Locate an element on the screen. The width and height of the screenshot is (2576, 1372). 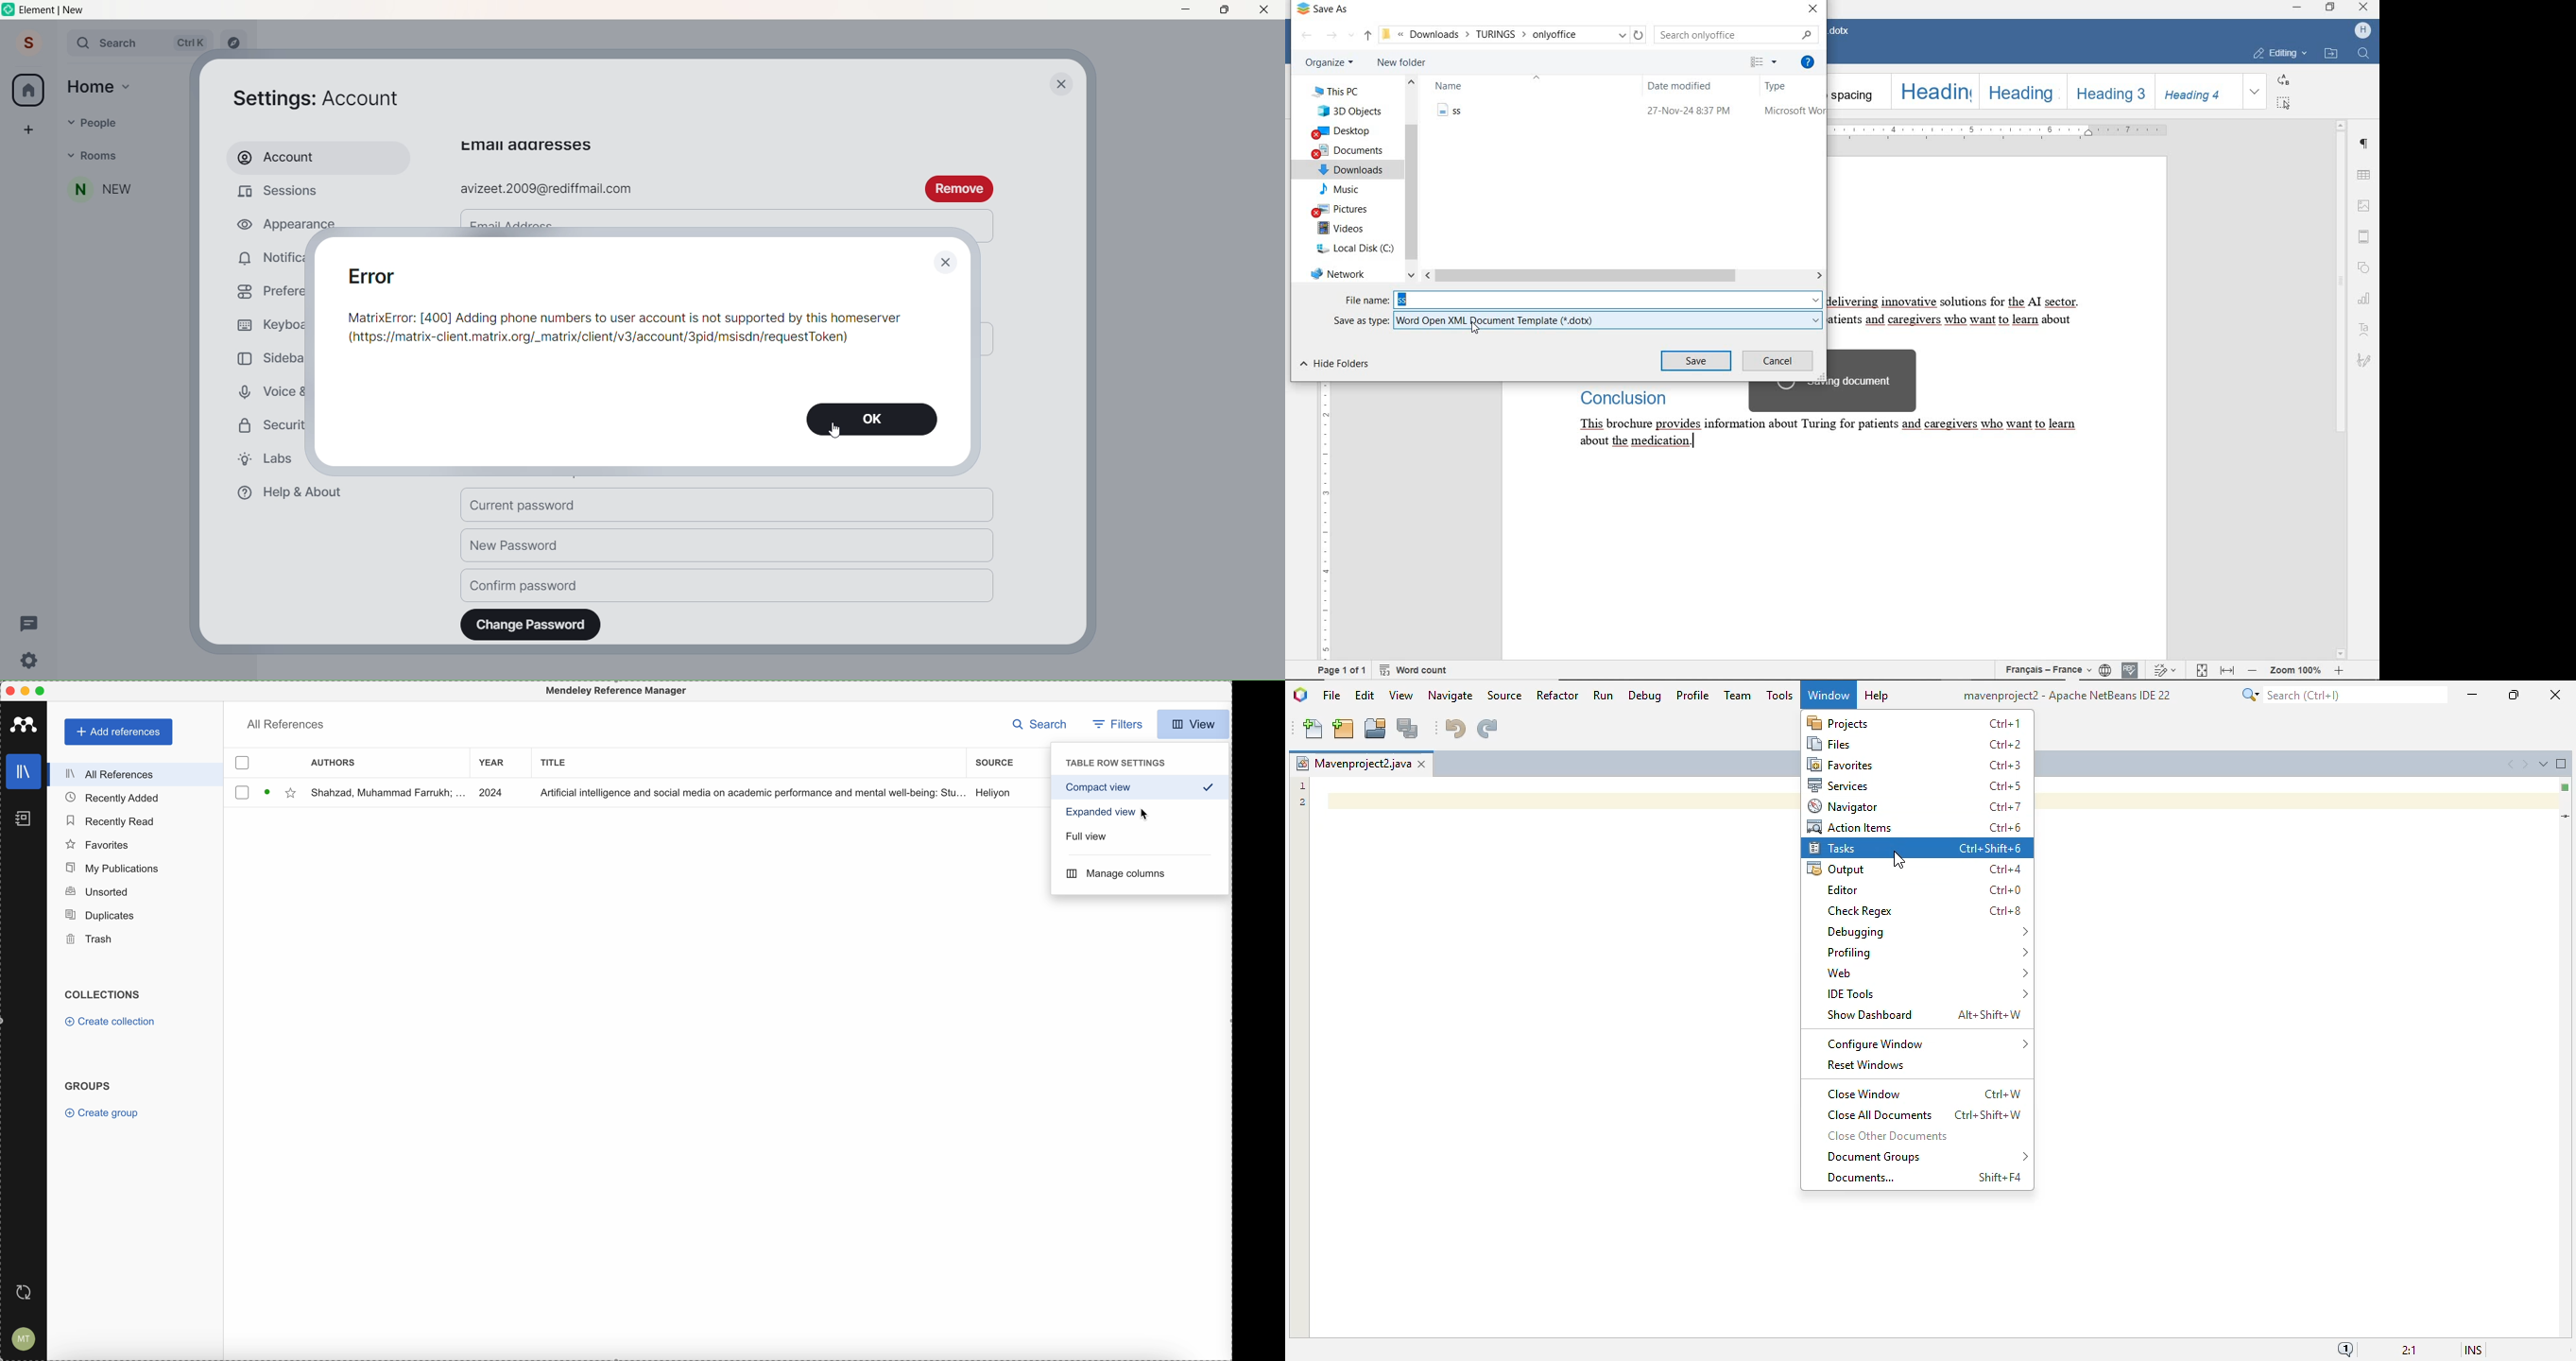
download document is located at coordinates (268, 792).